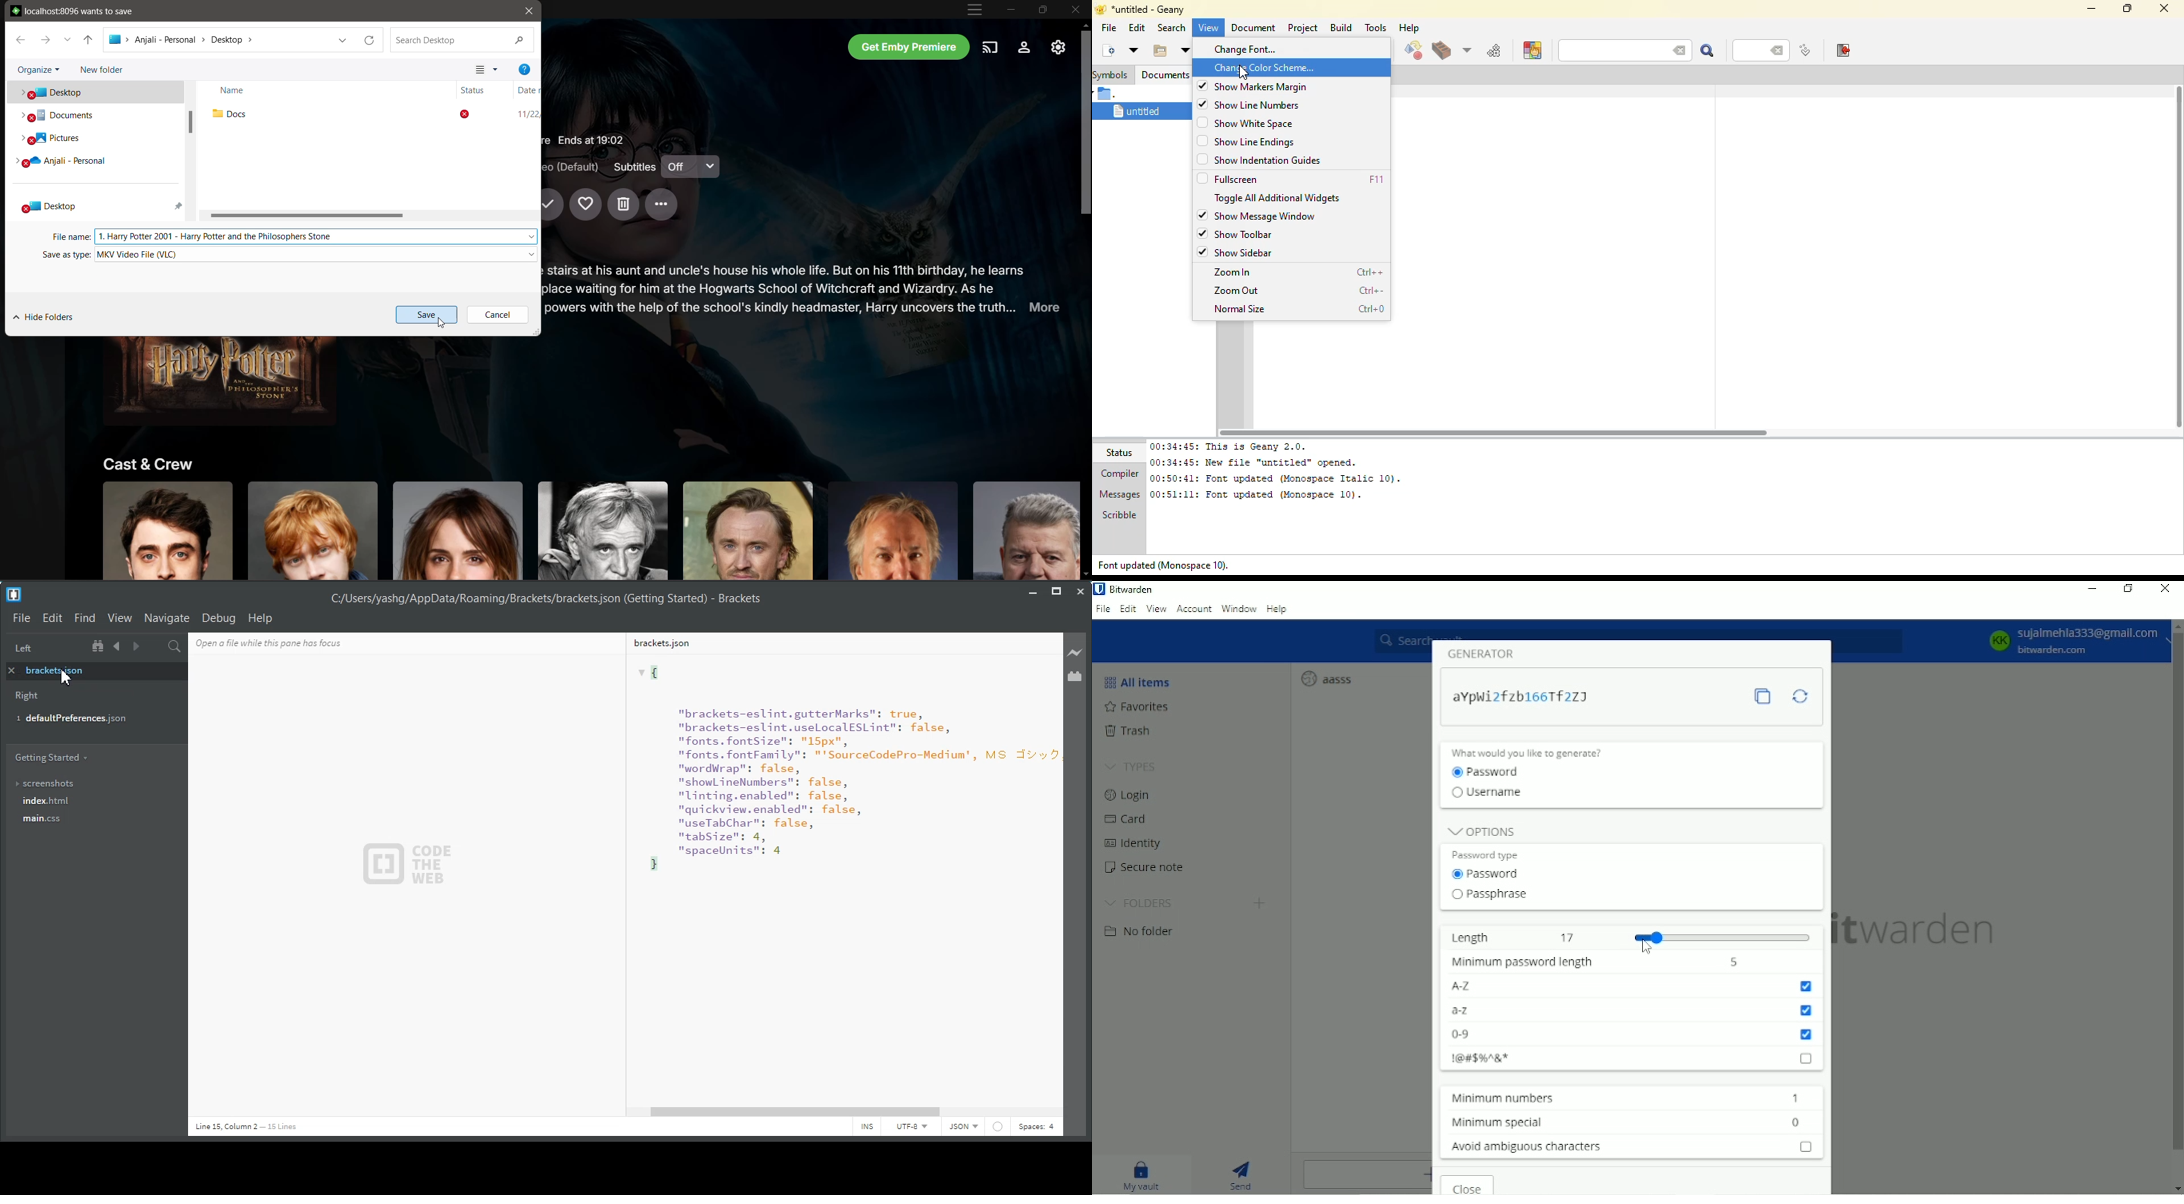  Describe the element at coordinates (1281, 472) in the screenshot. I see `00:34:45: This is Geany 2.0.00:34:45: New file “untitled” opened.00:50:41: Font updated (Monospace Italic 10). 00:51:11: Font updated (Monospace 10).` at that location.